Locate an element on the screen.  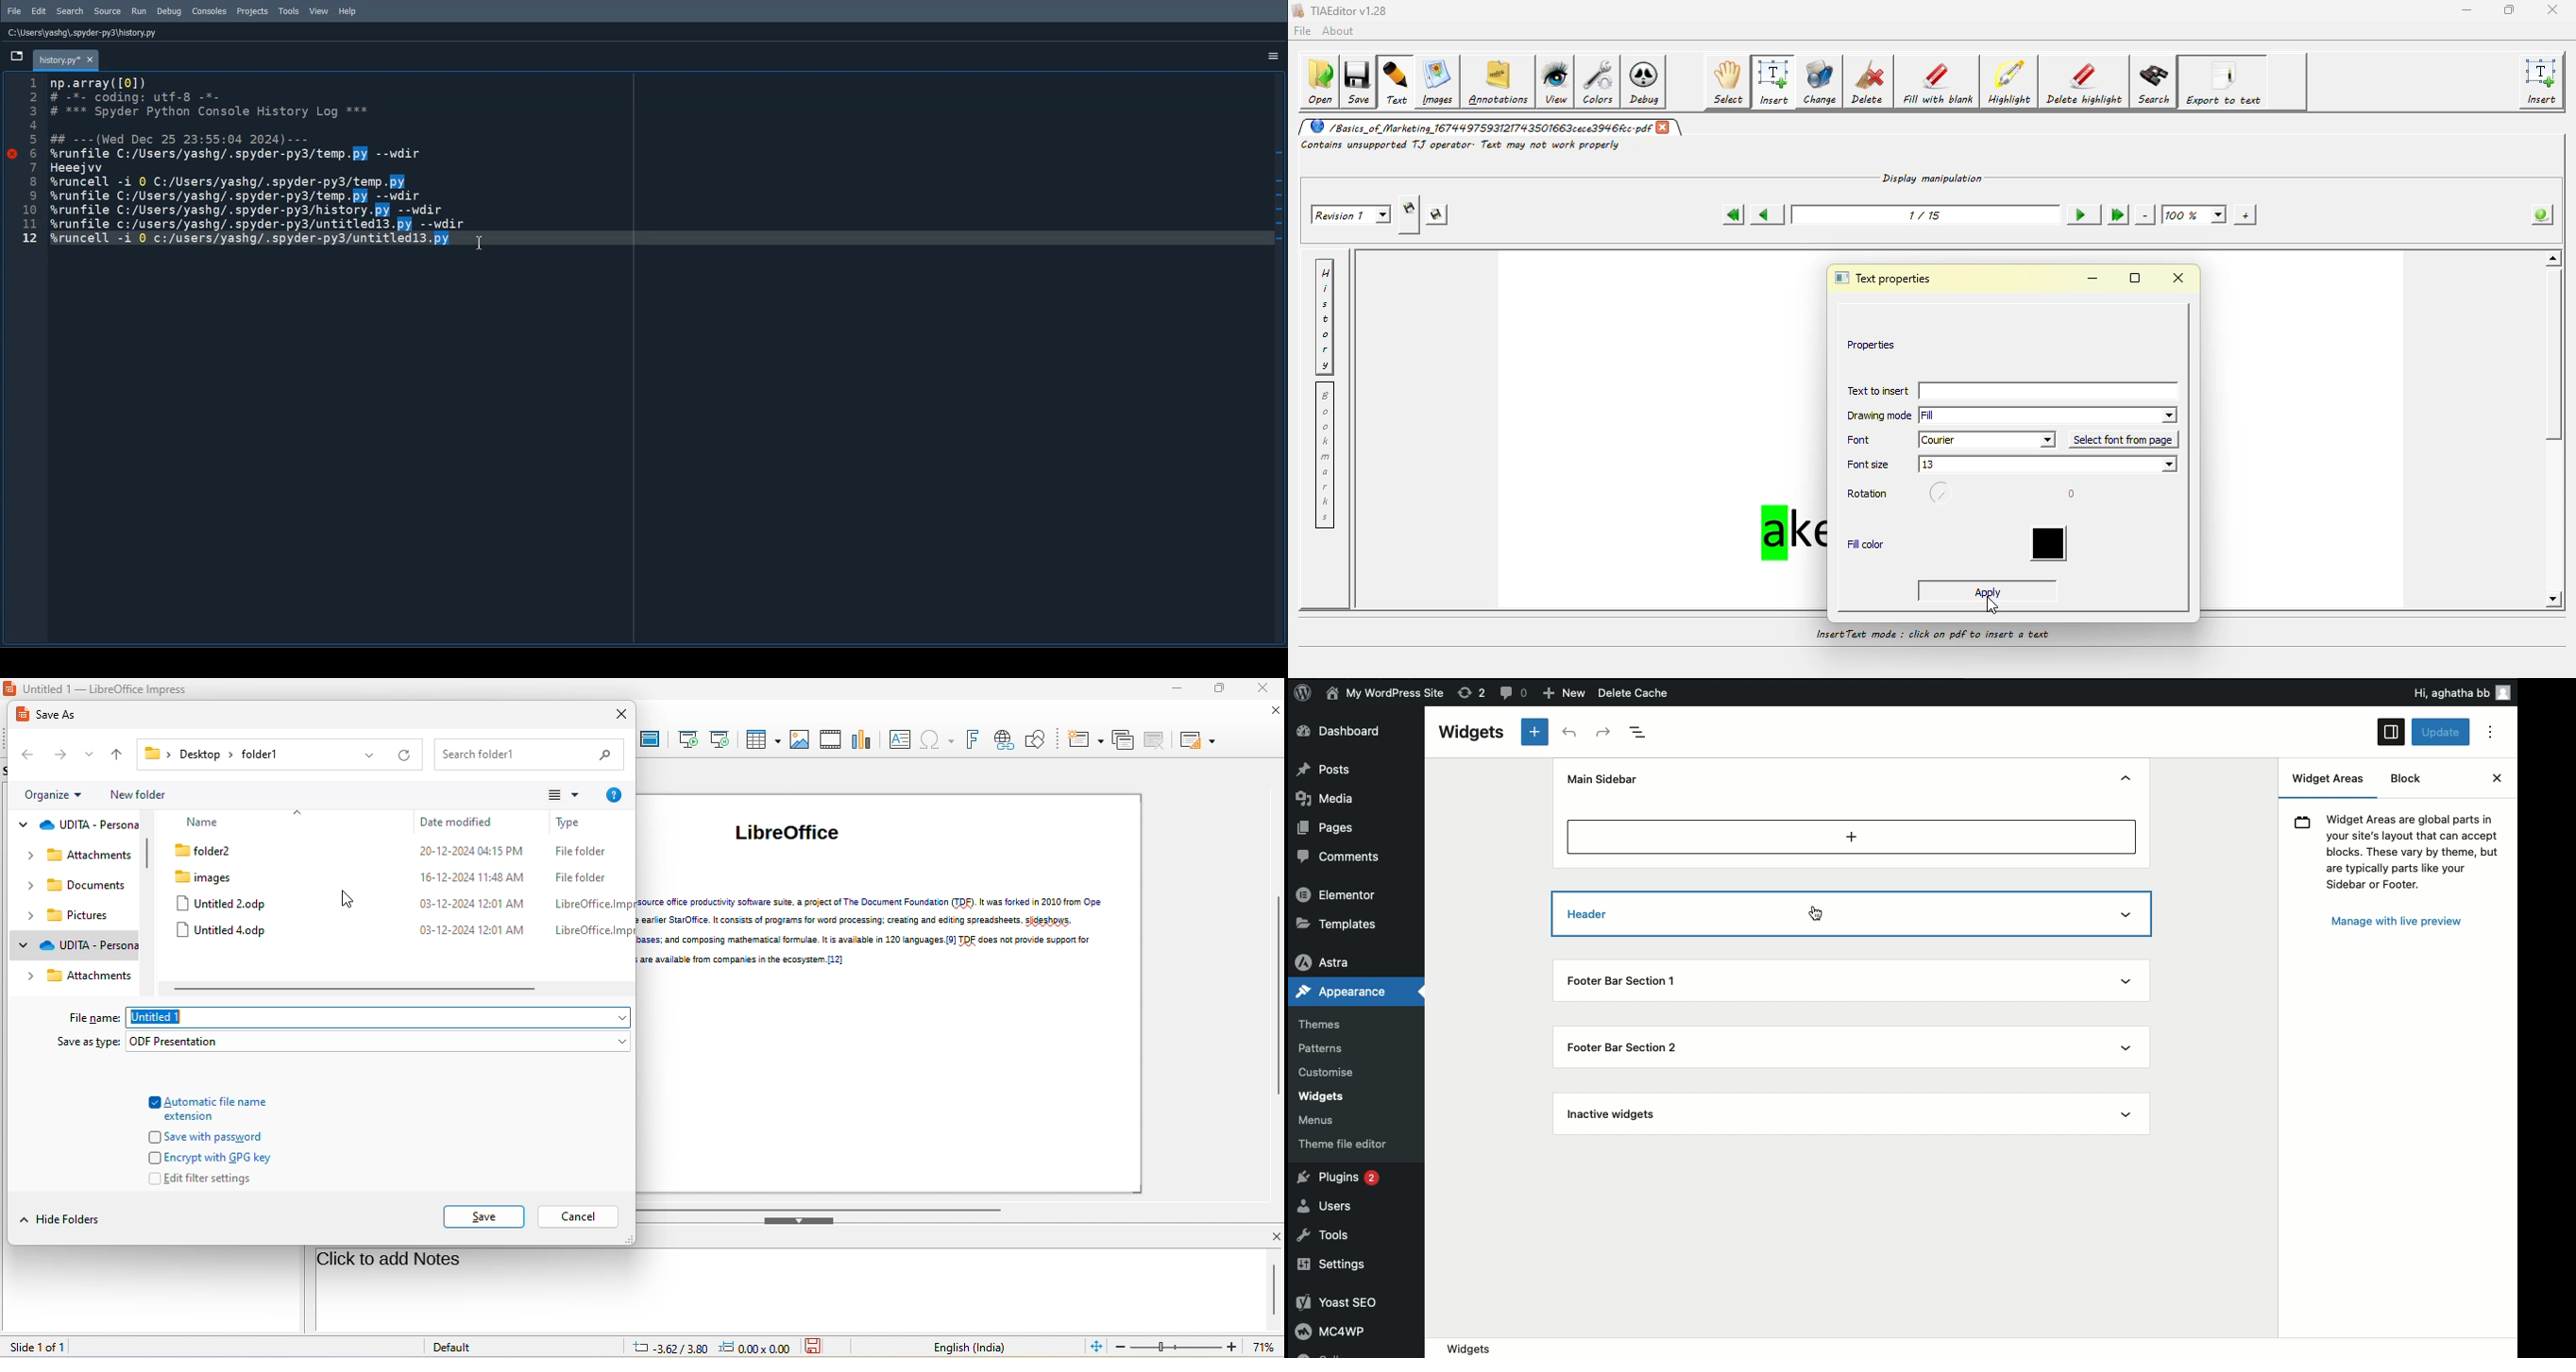
close is located at coordinates (1271, 1237).